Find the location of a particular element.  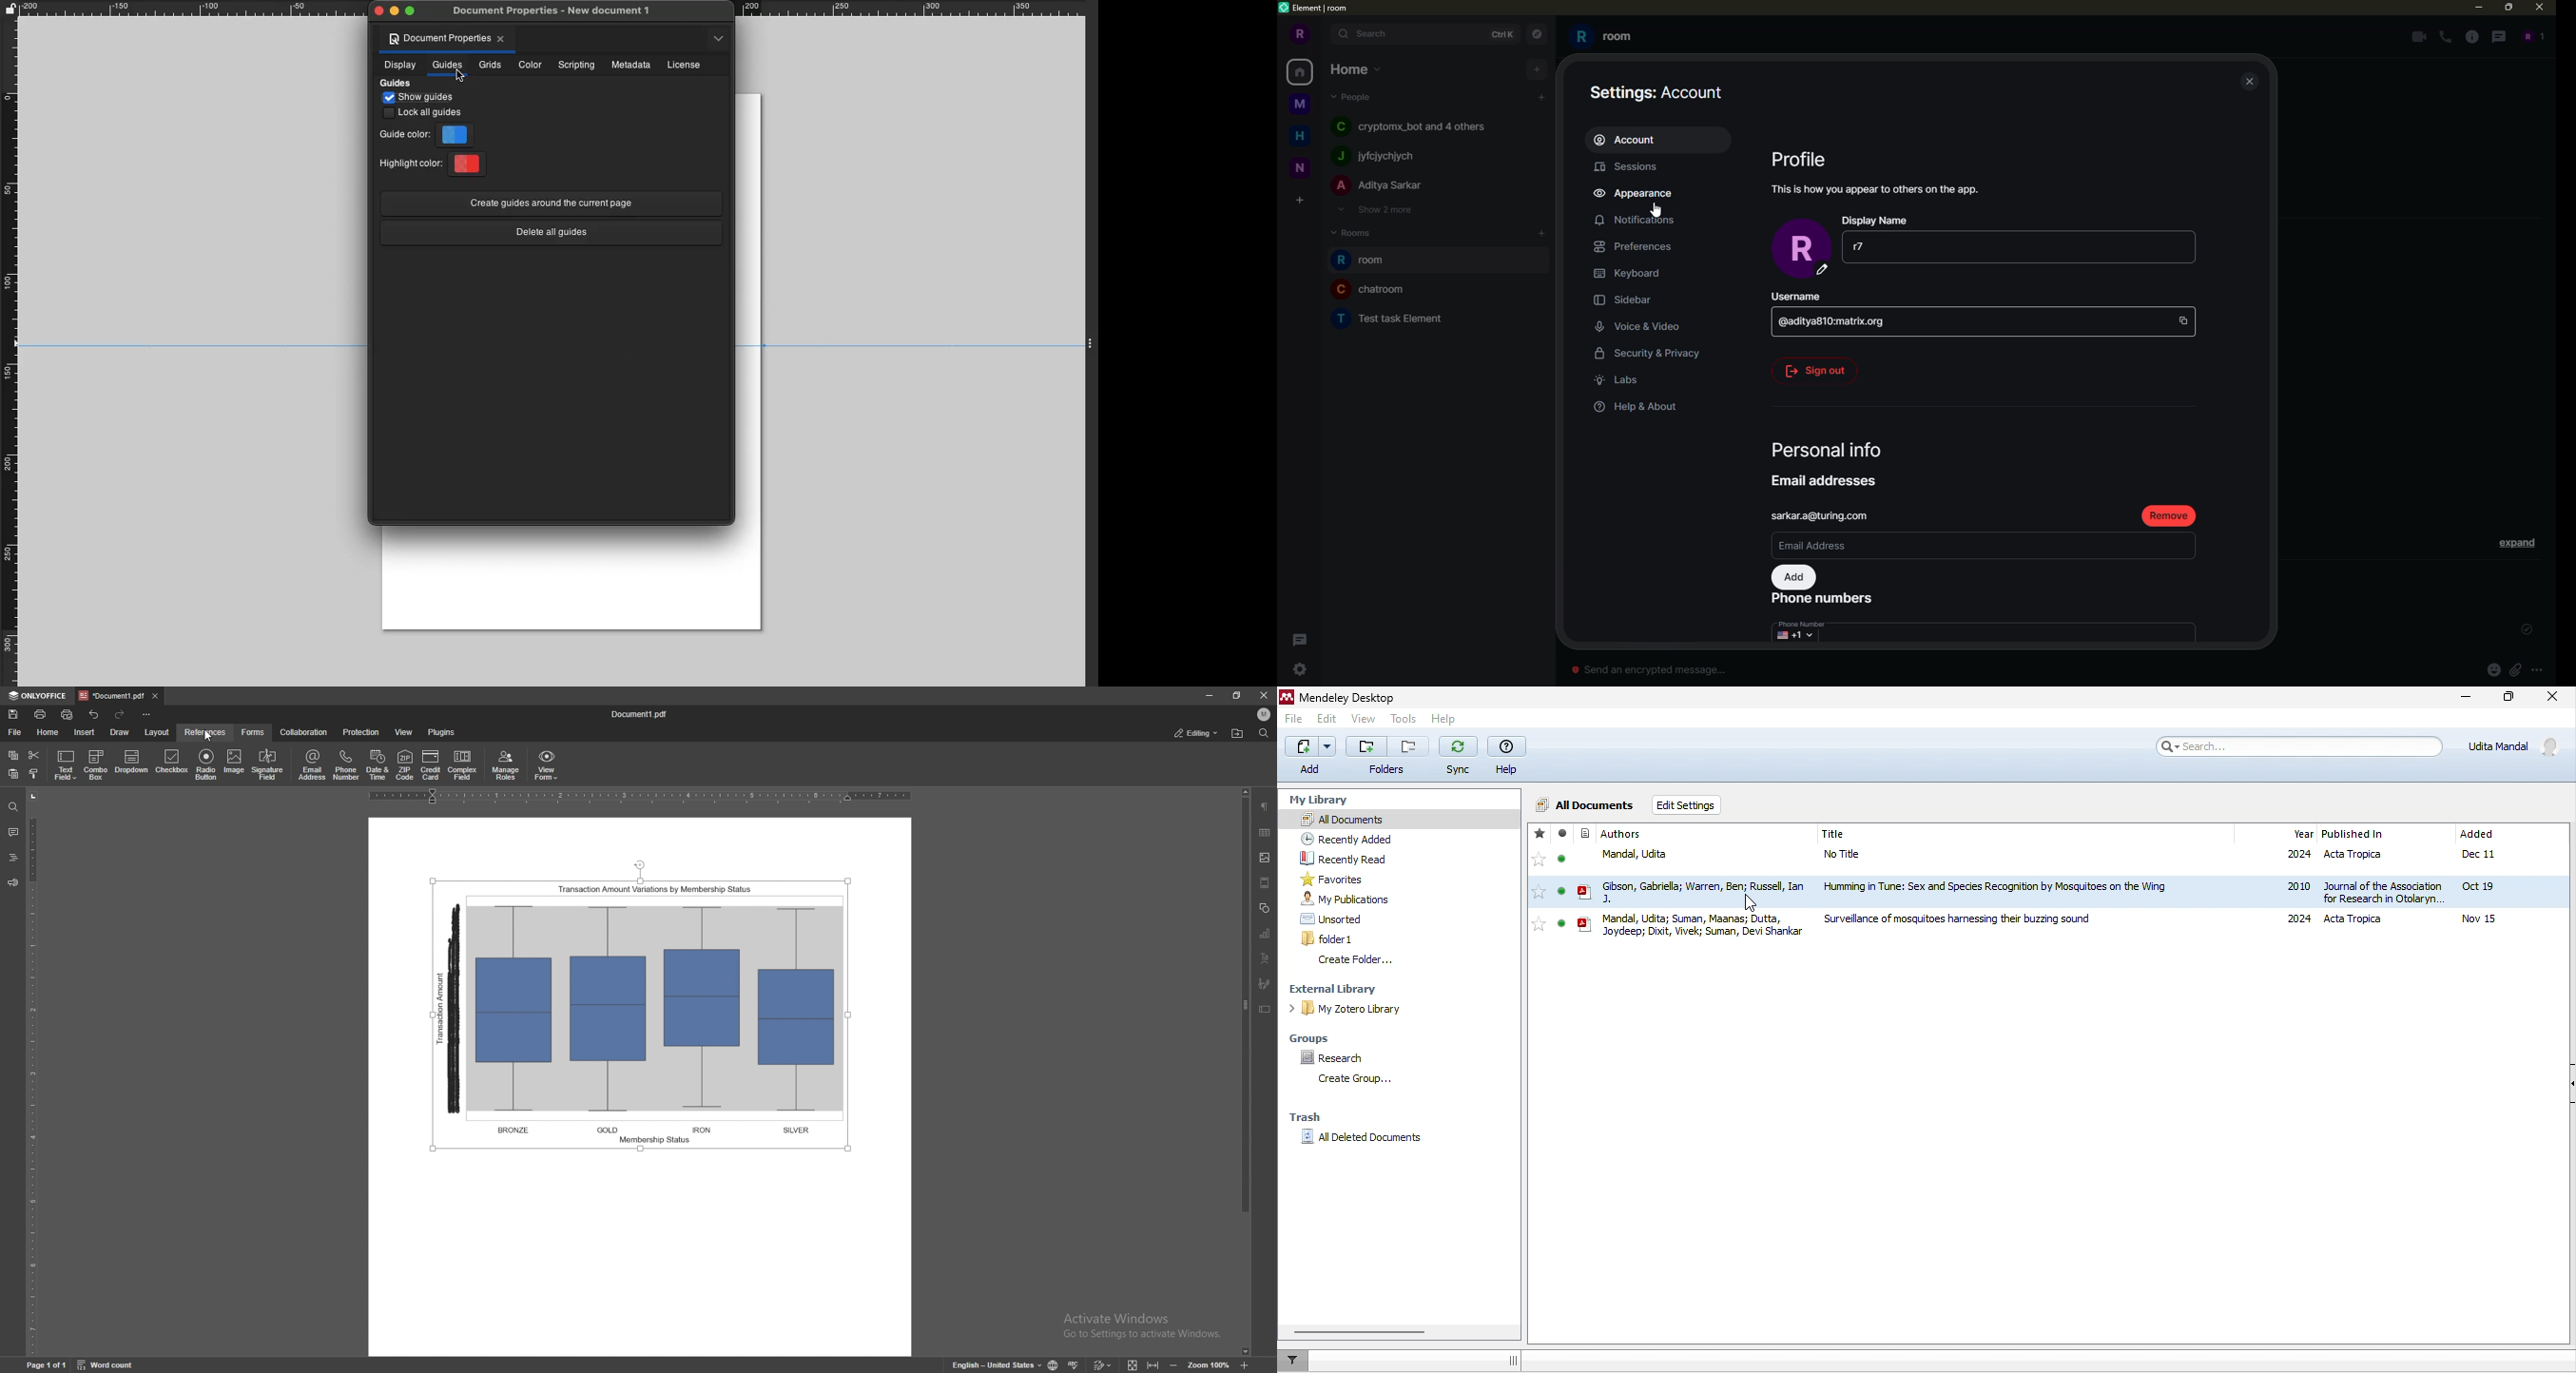

Cursor is located at coordinates (462, 76).